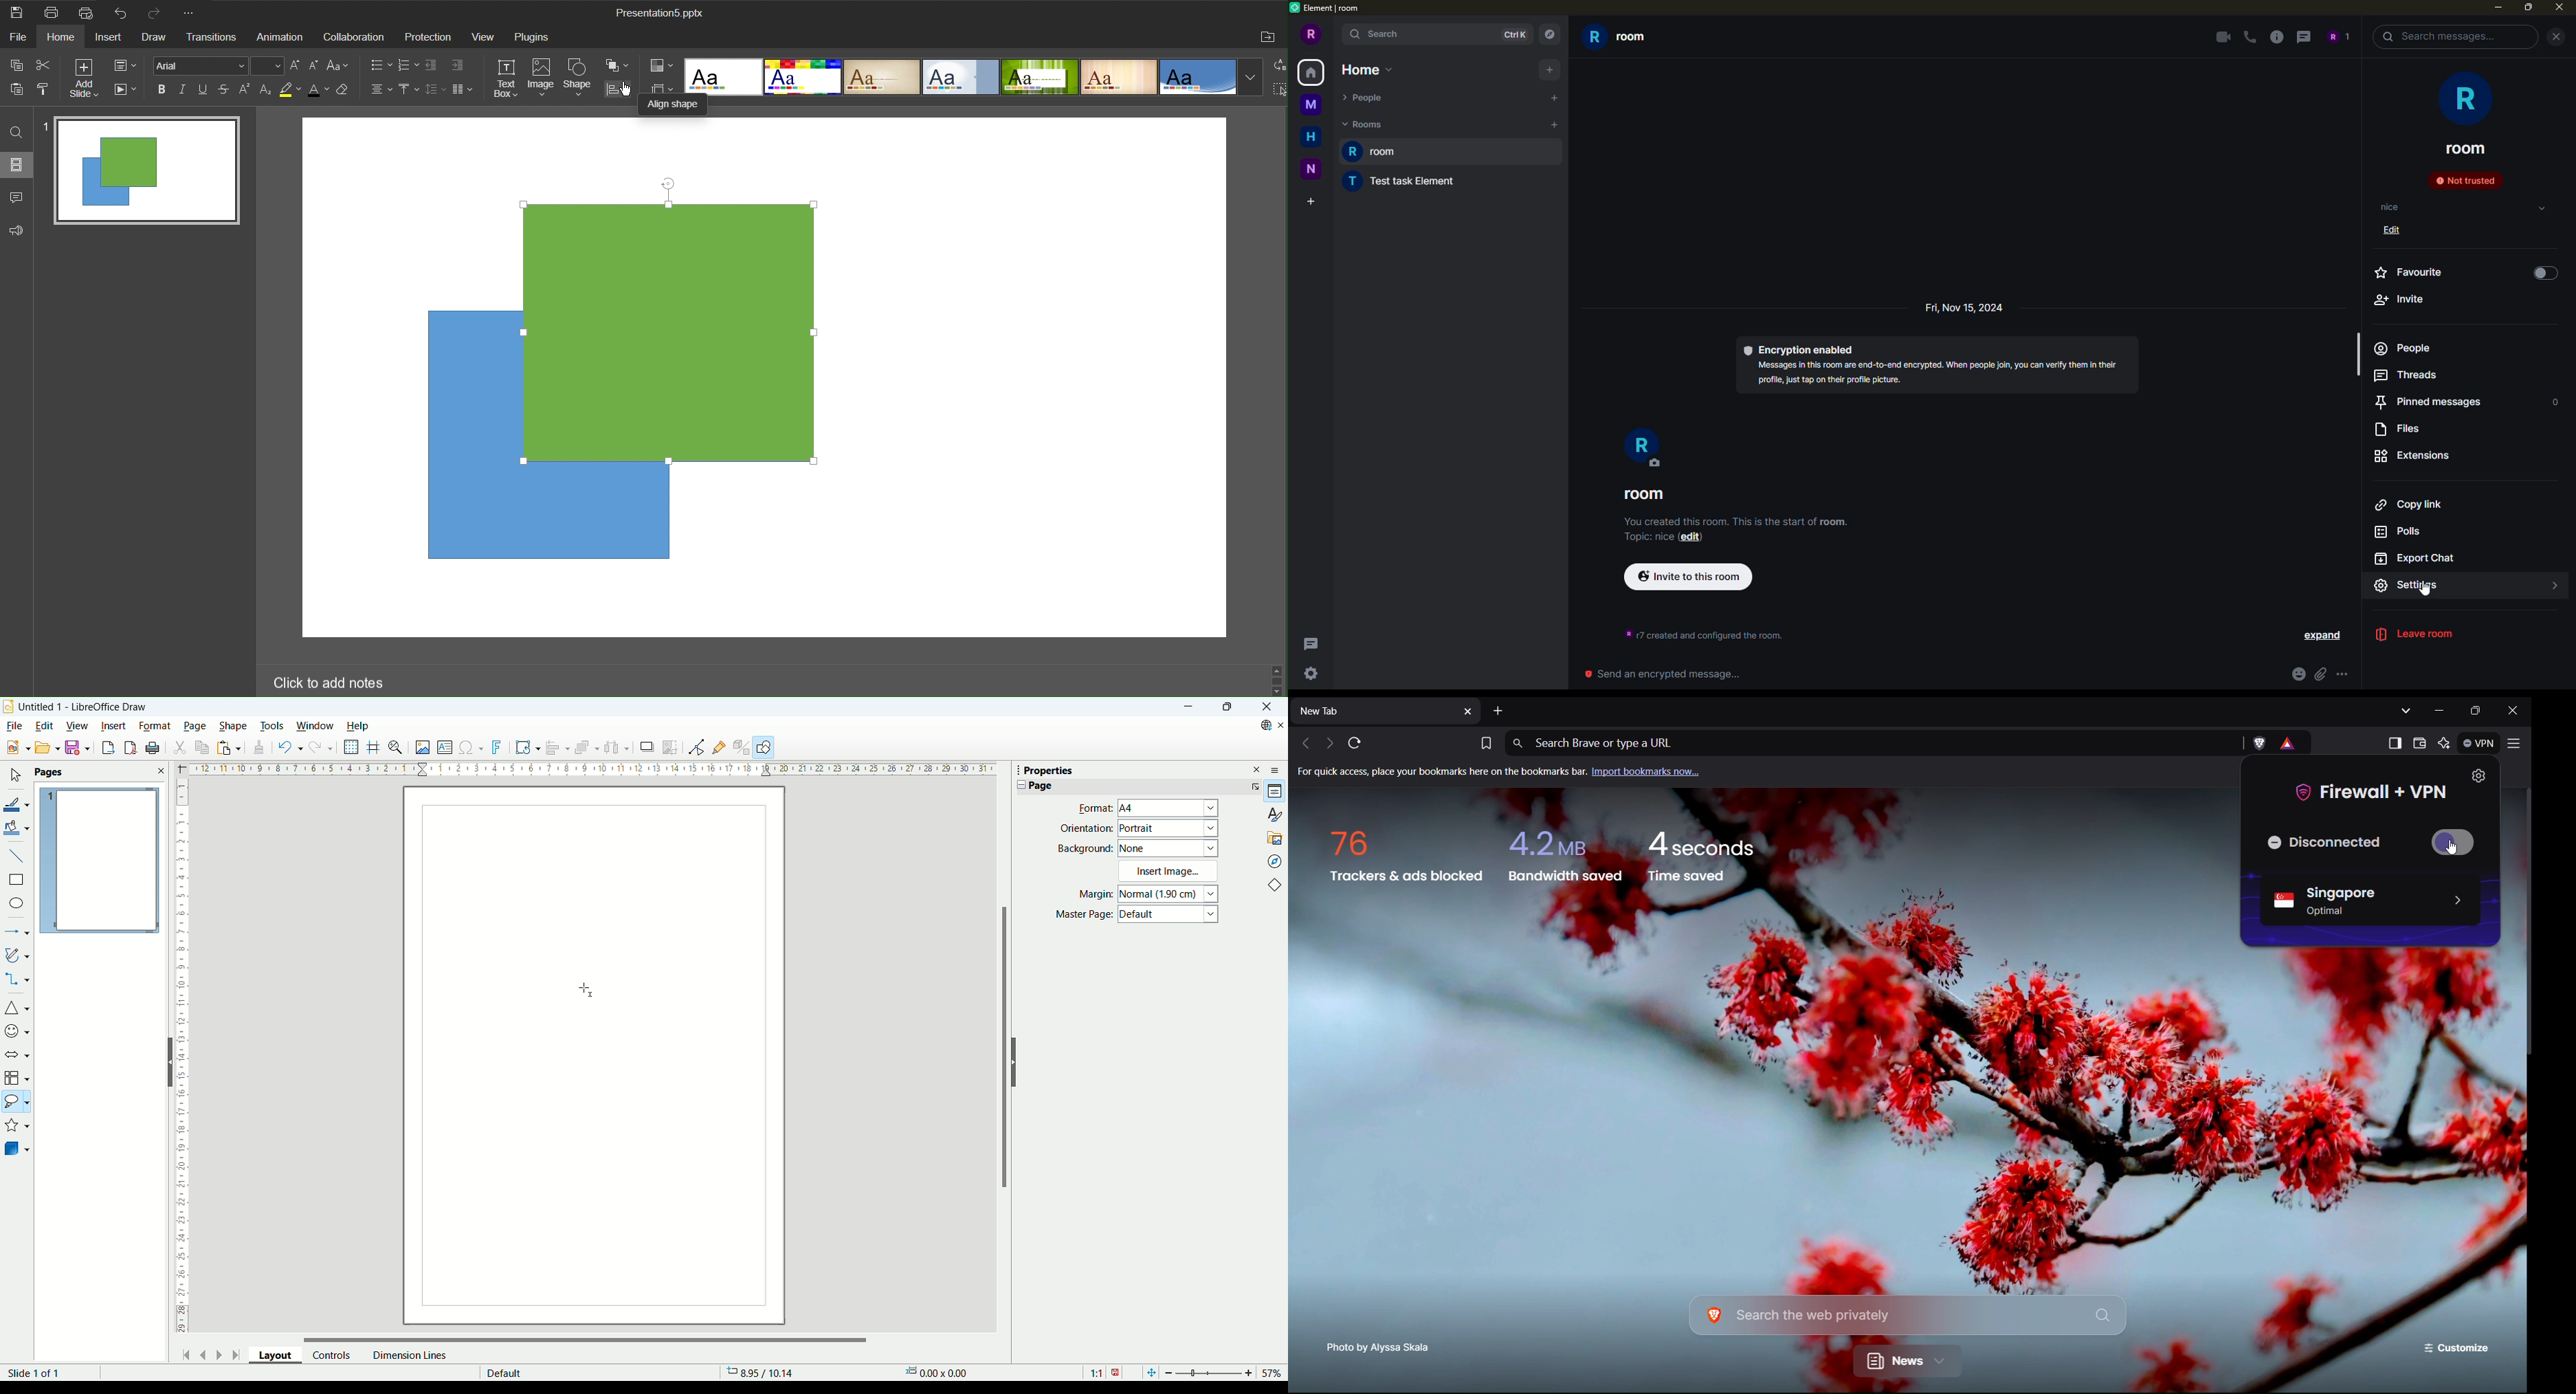  I want to click on settings, so click(1313, 674).